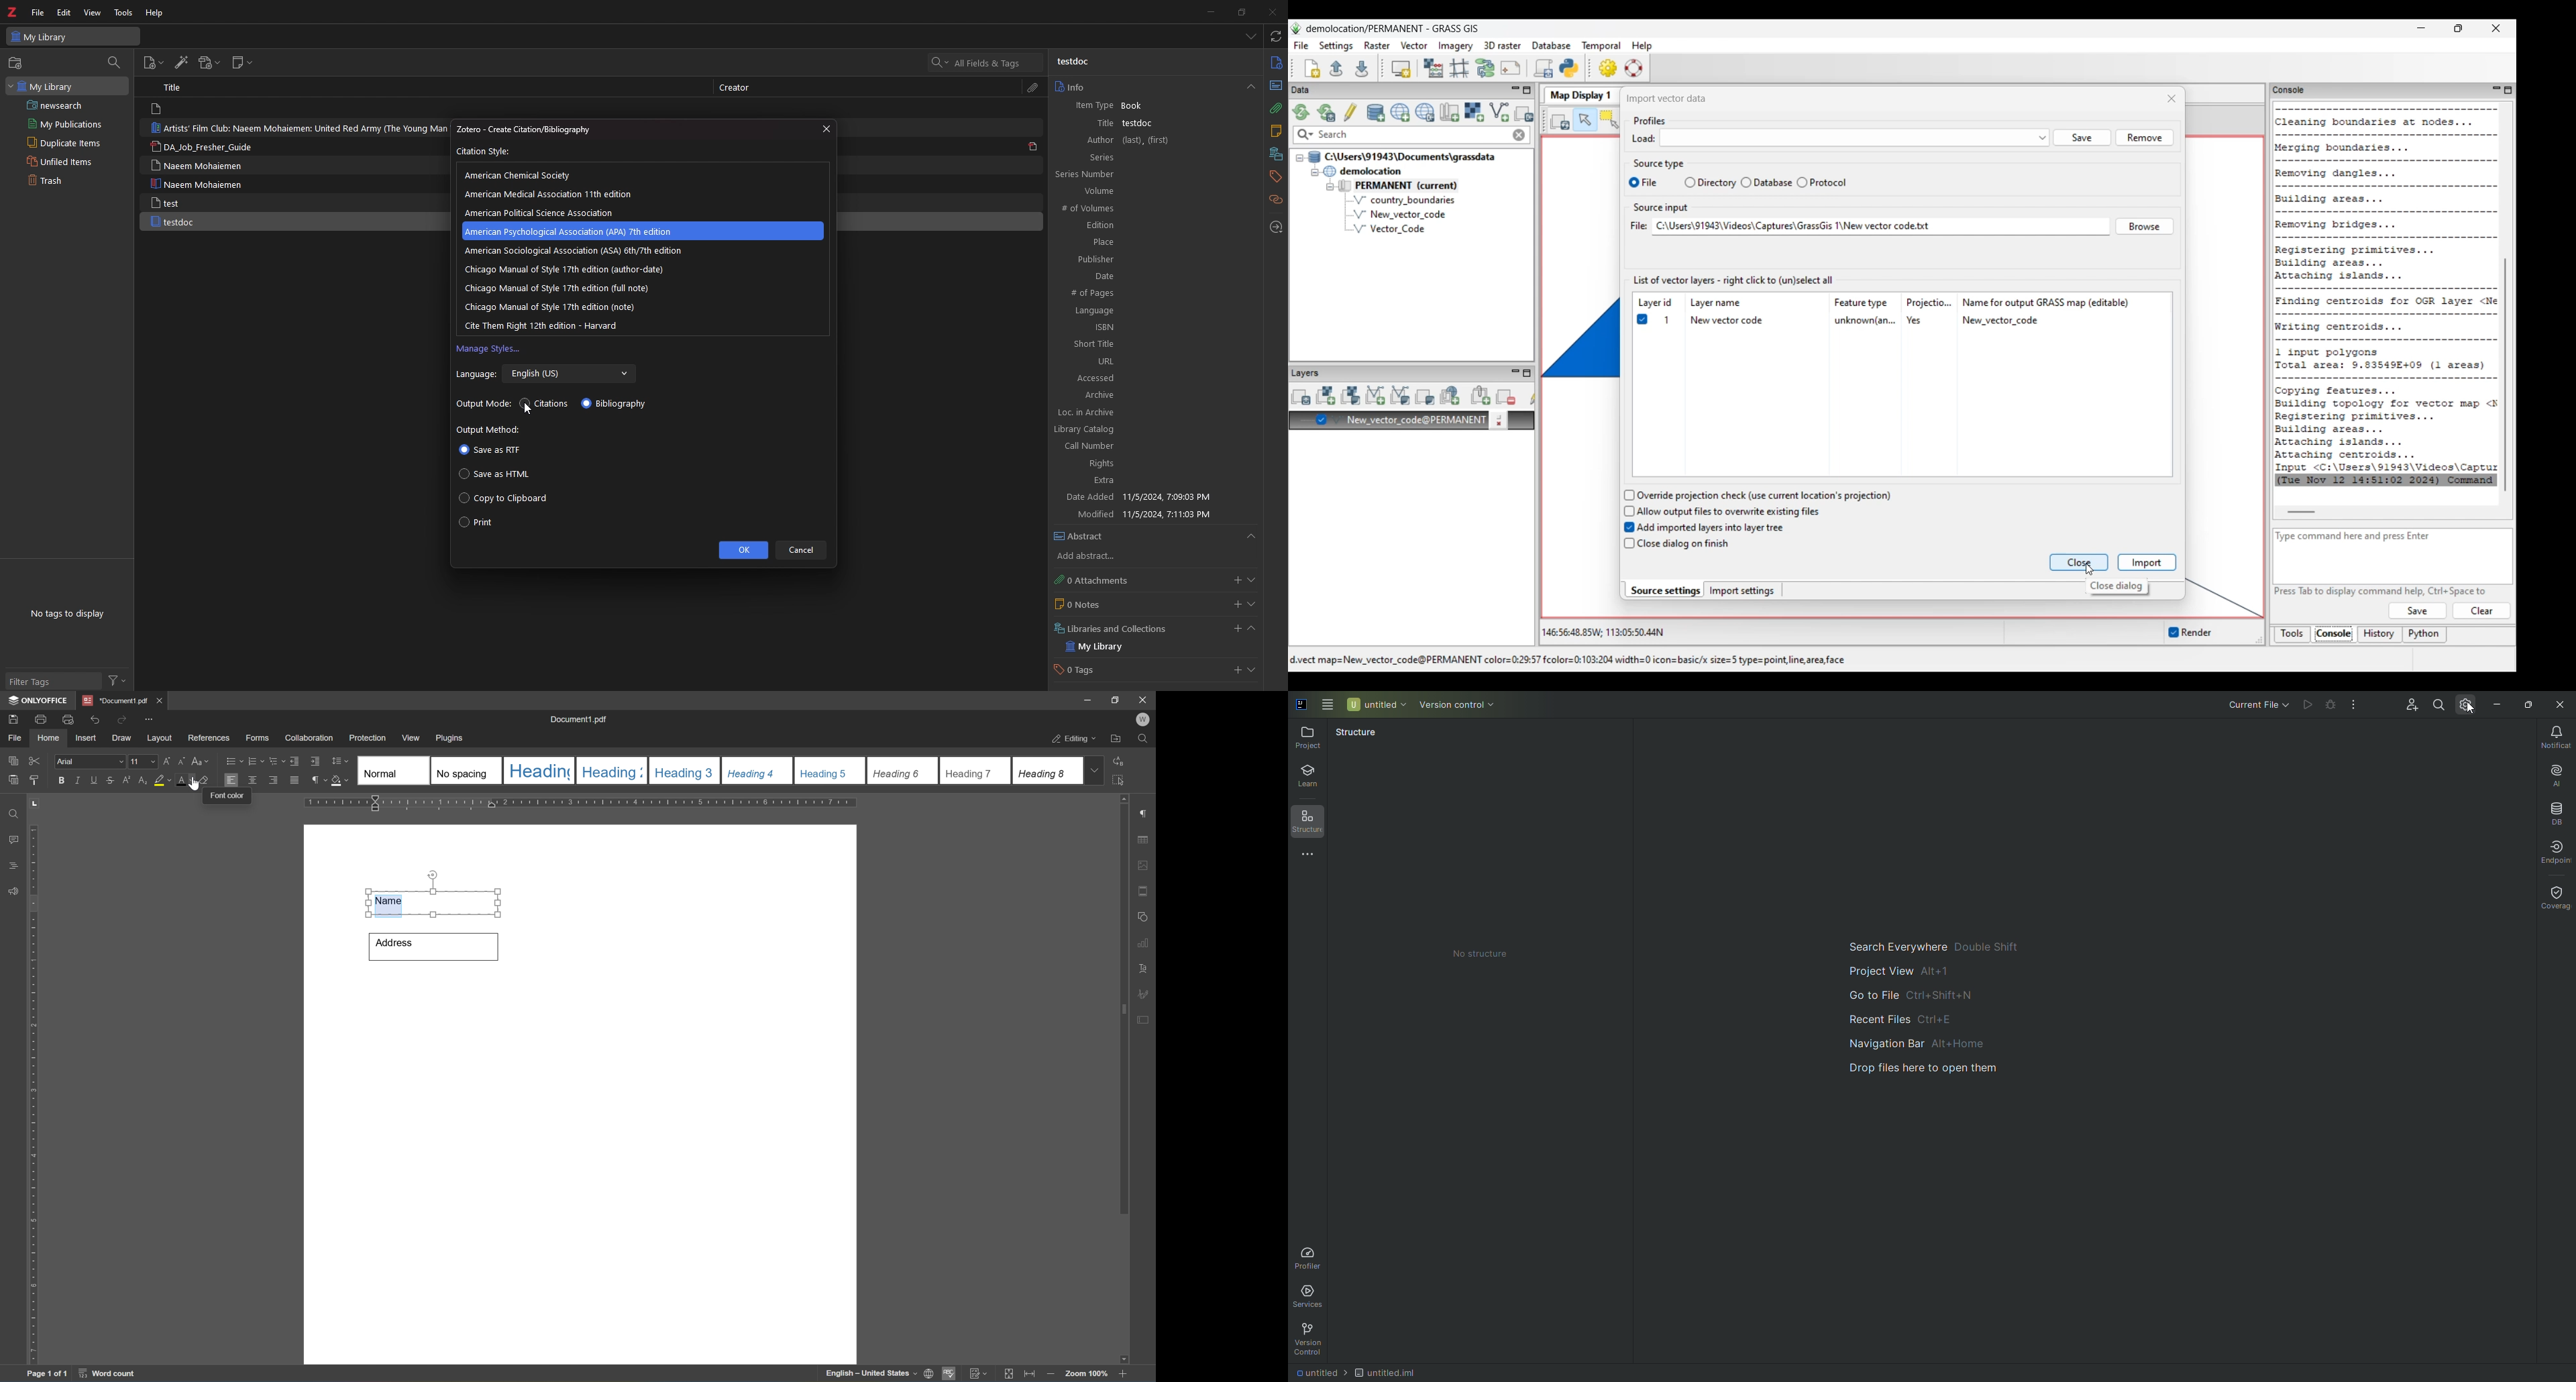 The height and width of the screenshot is (1400, 2576). I want to click on view, so click(413, 737).